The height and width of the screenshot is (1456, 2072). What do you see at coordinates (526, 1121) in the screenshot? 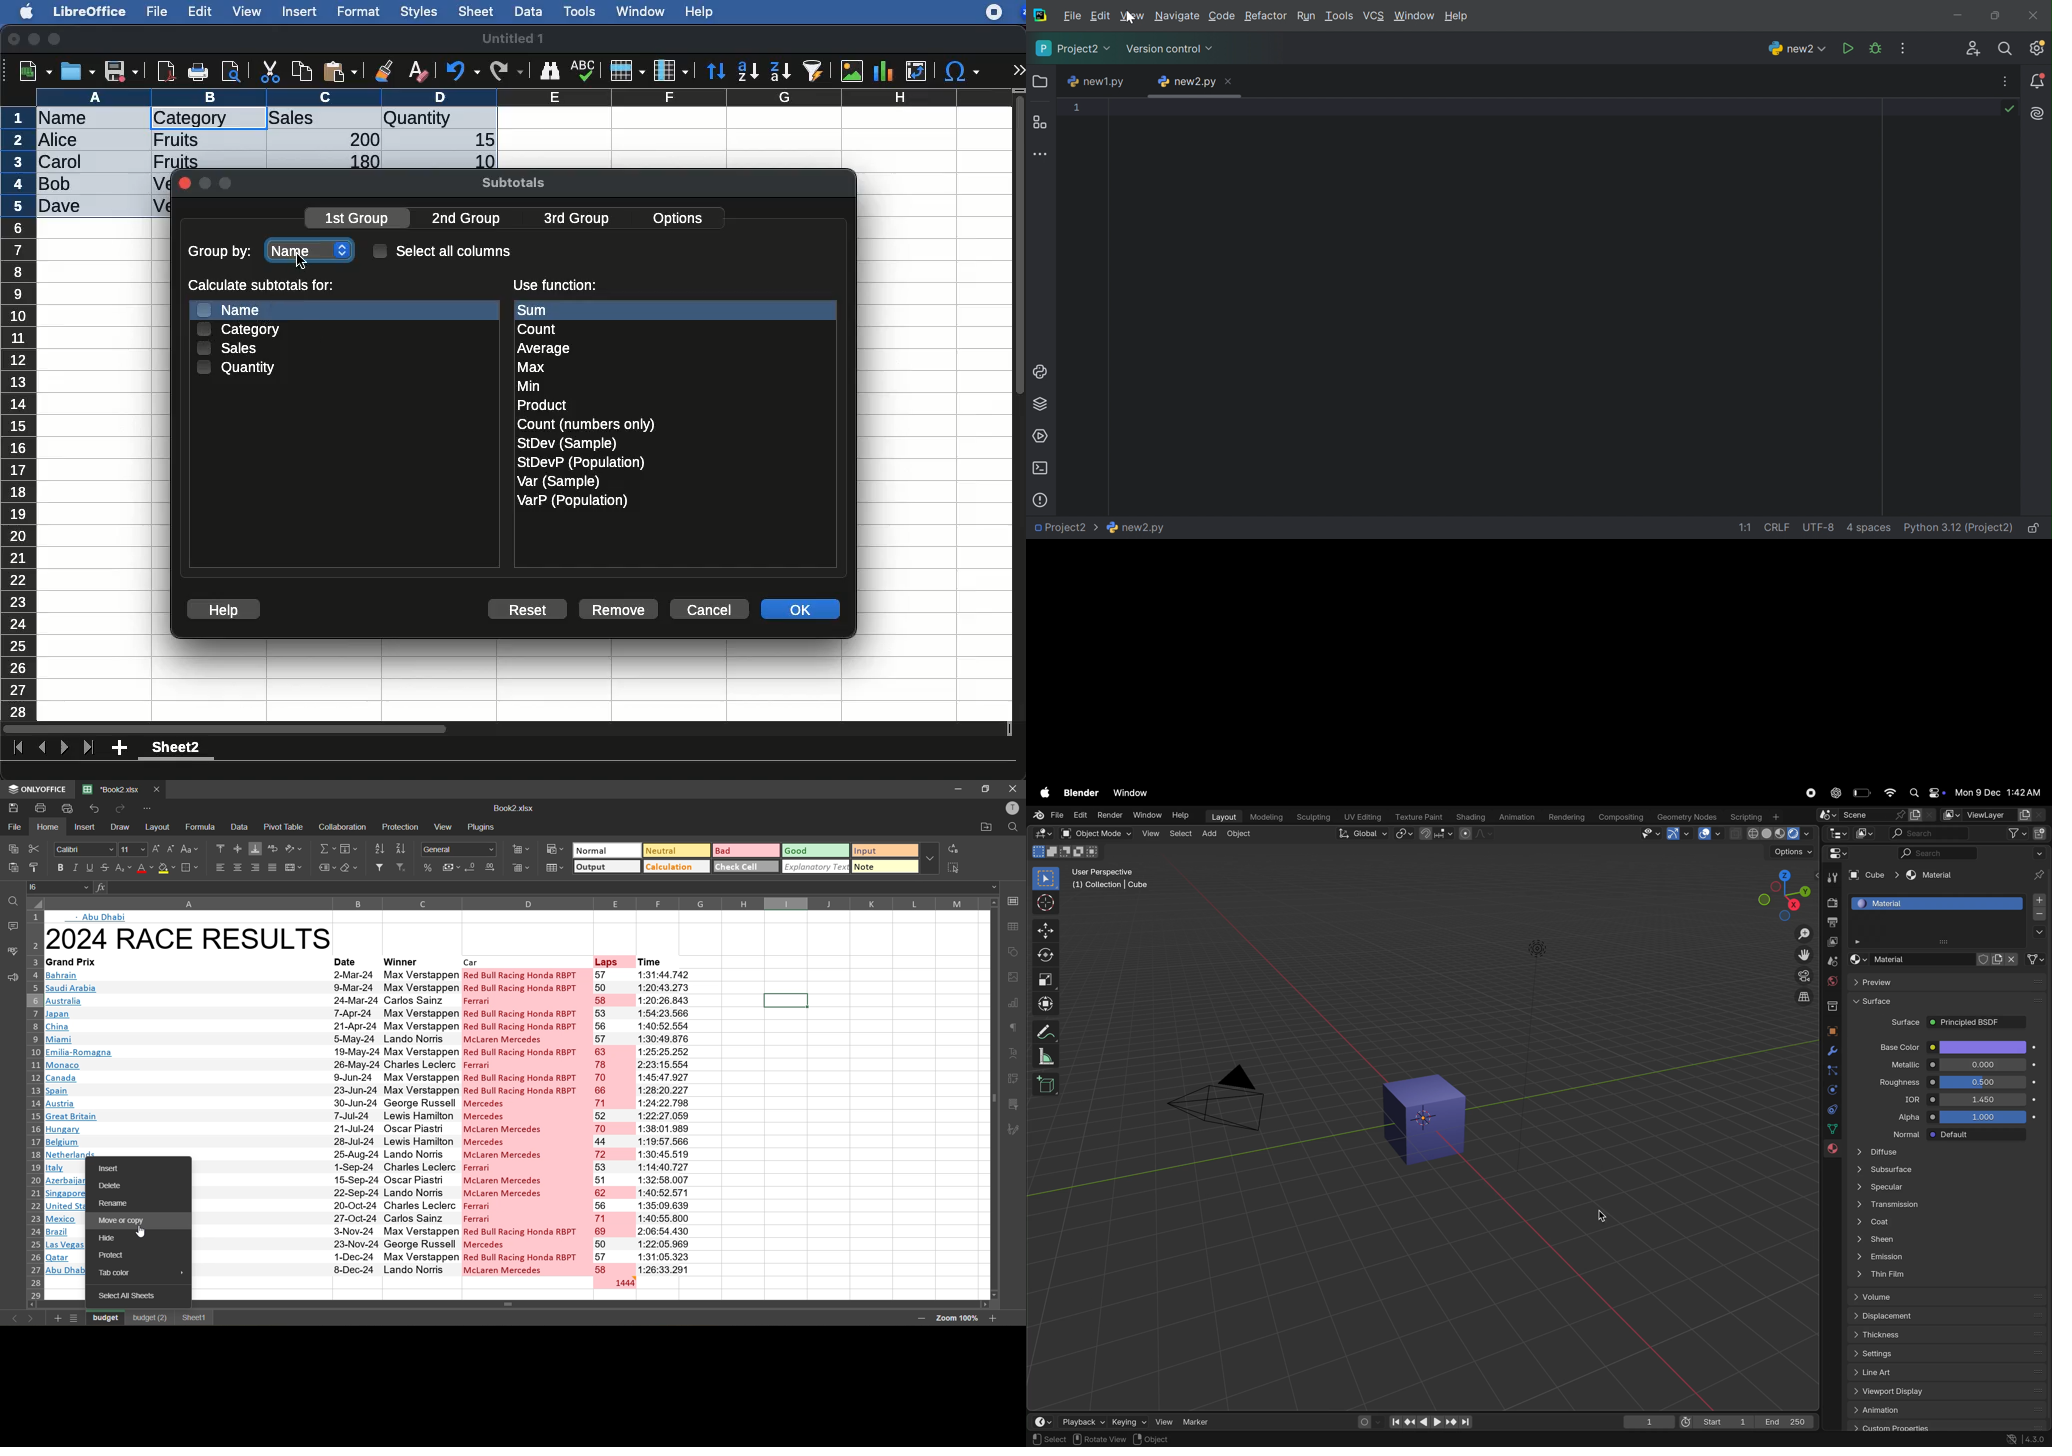
I see `car name` at bounding box center [526, 1121].